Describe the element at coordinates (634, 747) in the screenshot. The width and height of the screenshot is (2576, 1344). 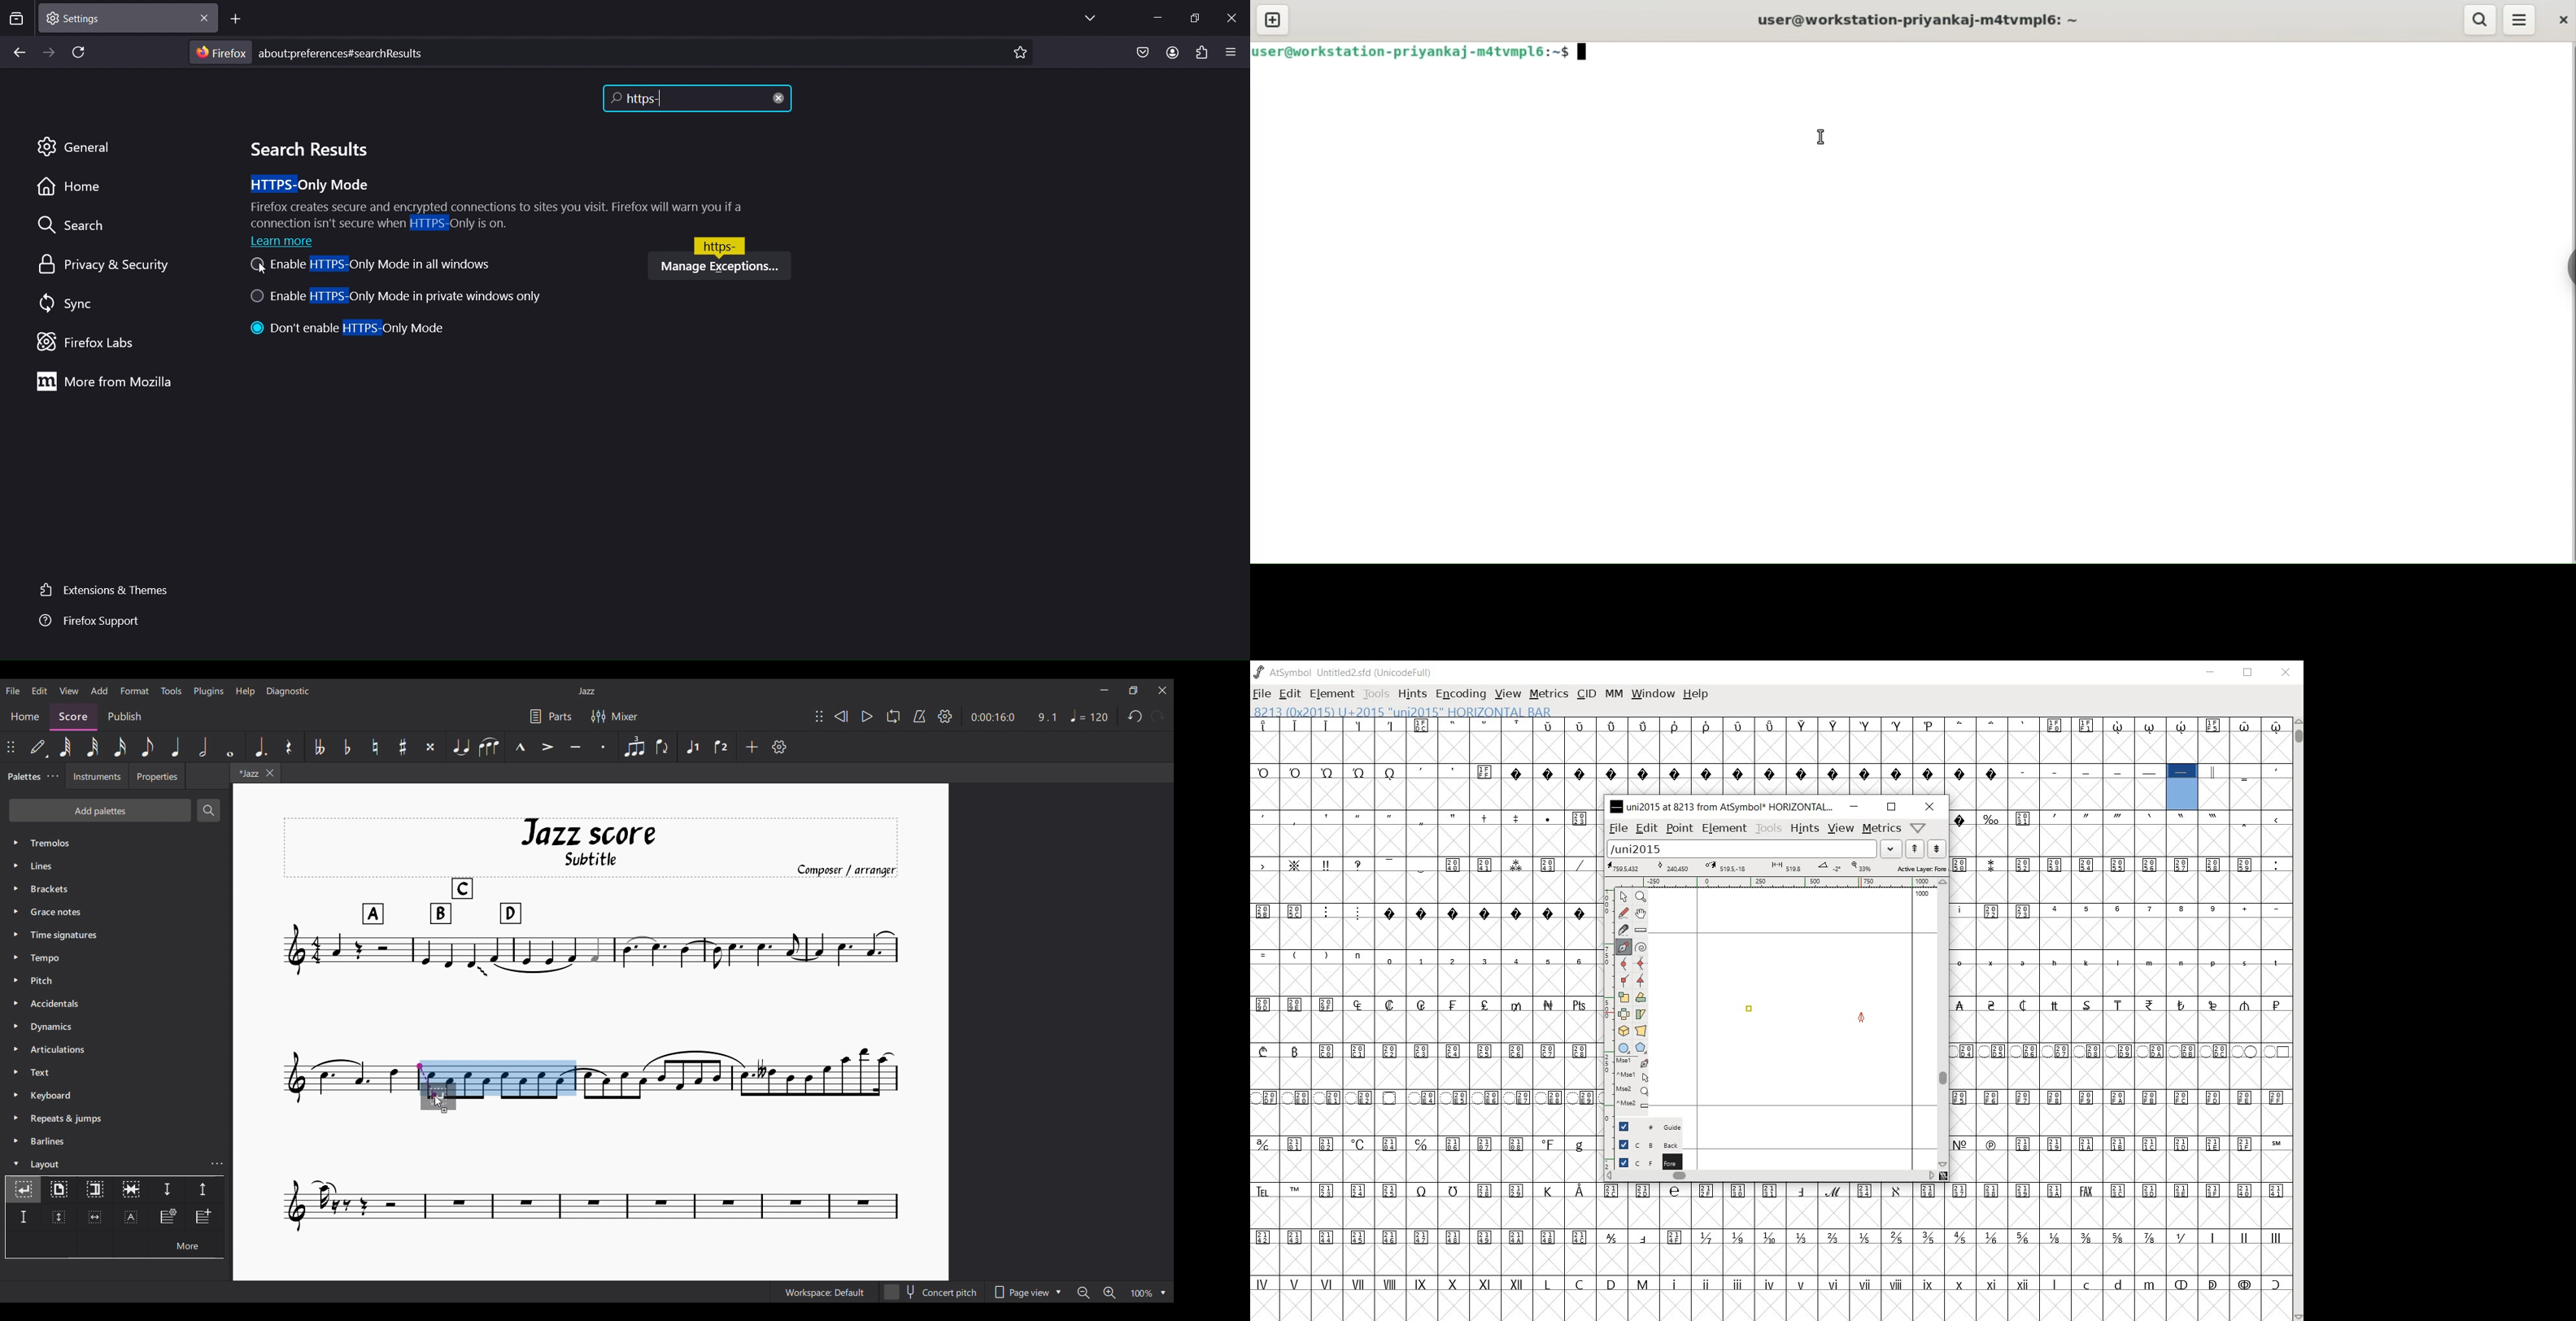
I see `Tuplet` at that location.